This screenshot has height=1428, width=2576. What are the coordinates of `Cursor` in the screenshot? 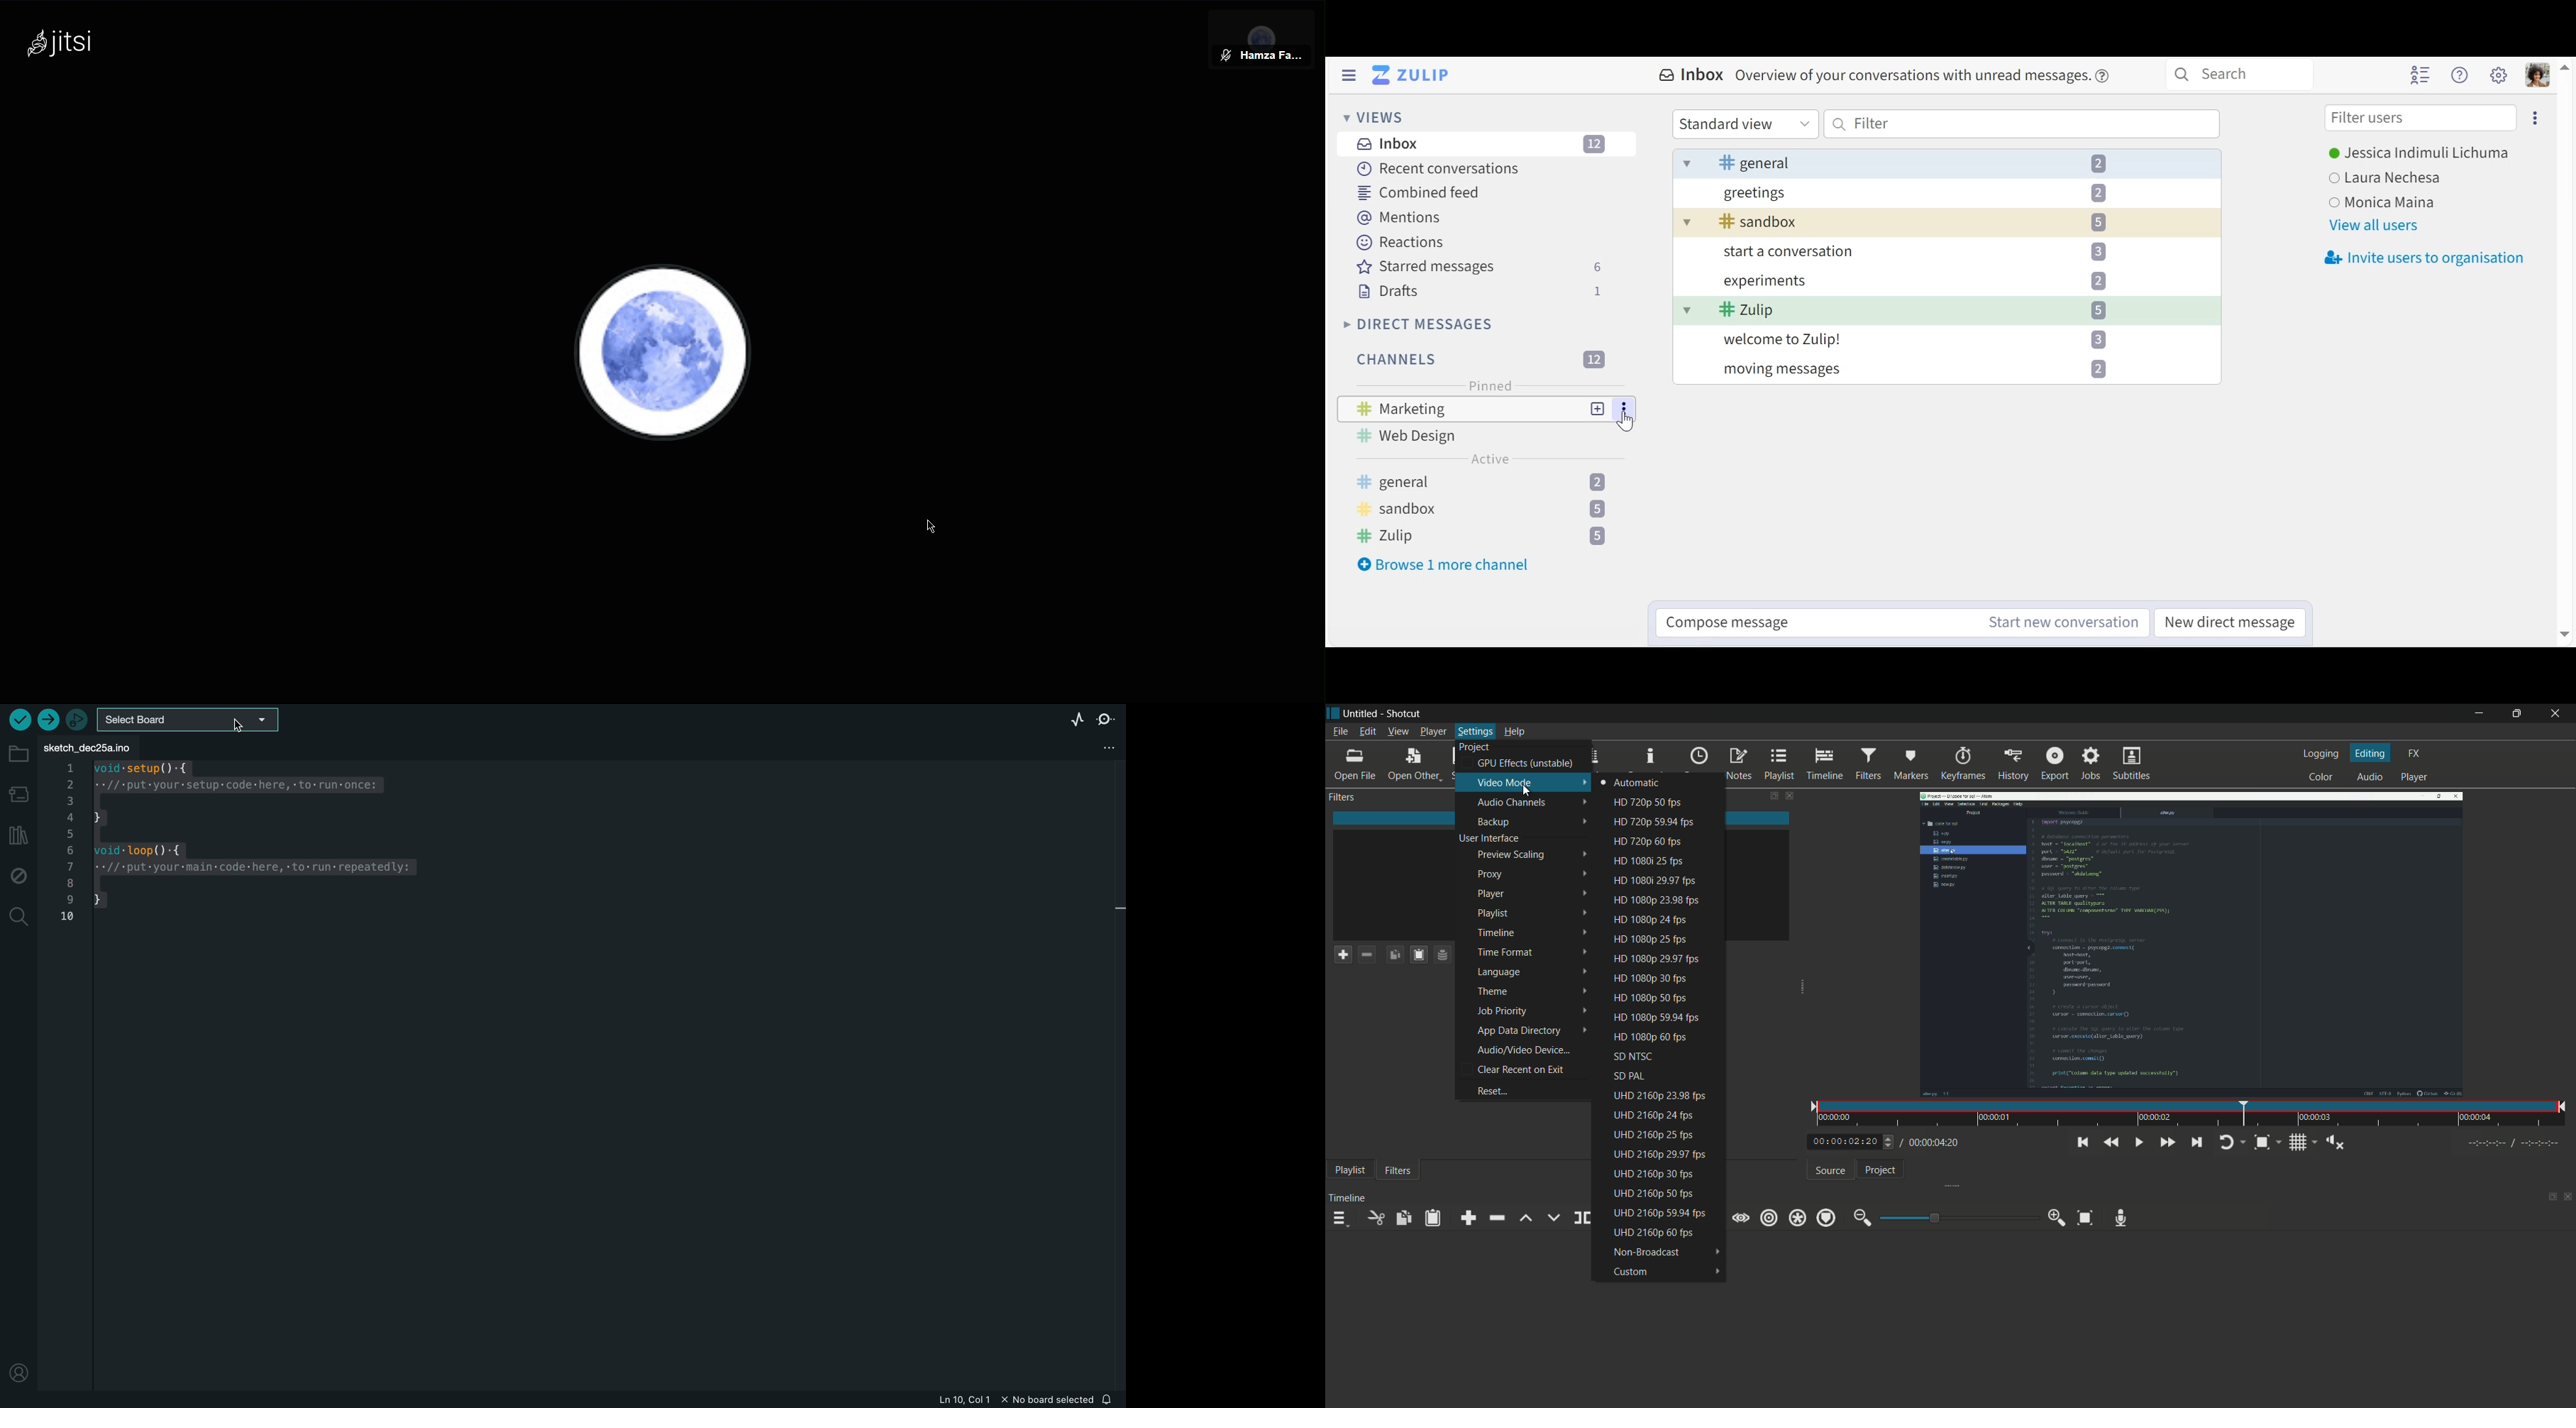 It's located at (1628, 424).